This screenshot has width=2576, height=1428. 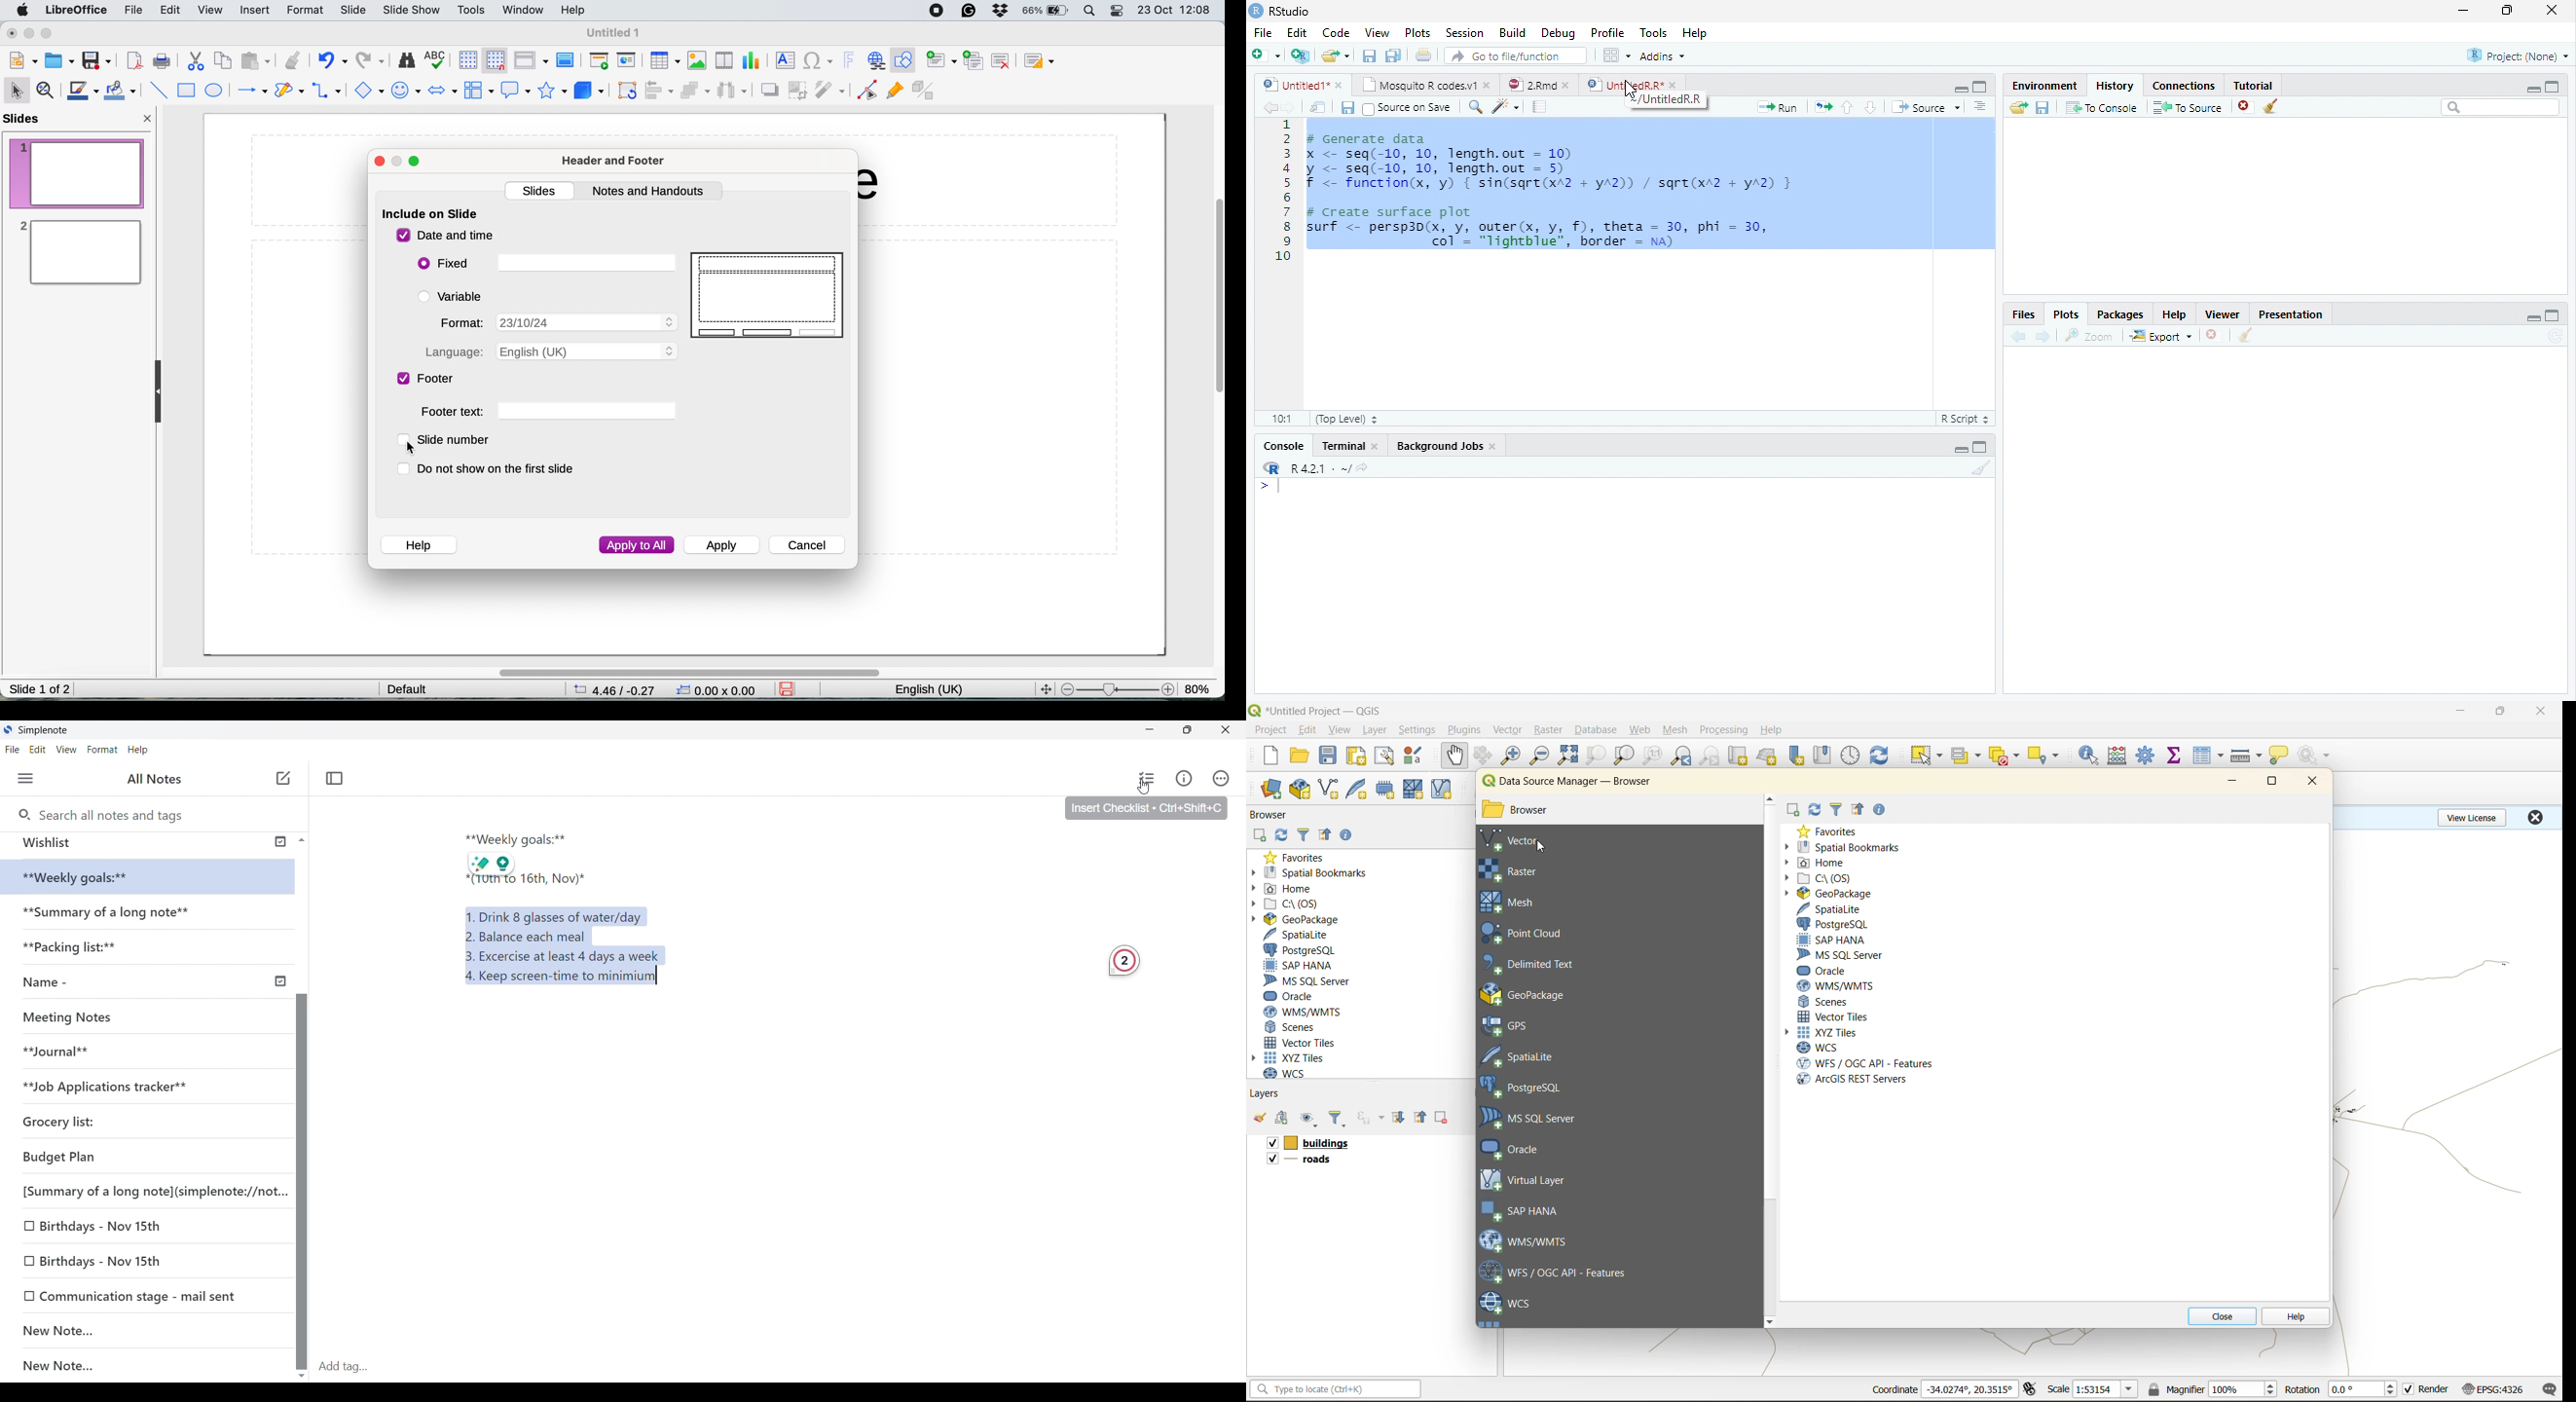 What do you see at coordinates (1417, 85) in the screenshot?
I see `Mosquito R codes.v1` at bounding box center [1417, 85].